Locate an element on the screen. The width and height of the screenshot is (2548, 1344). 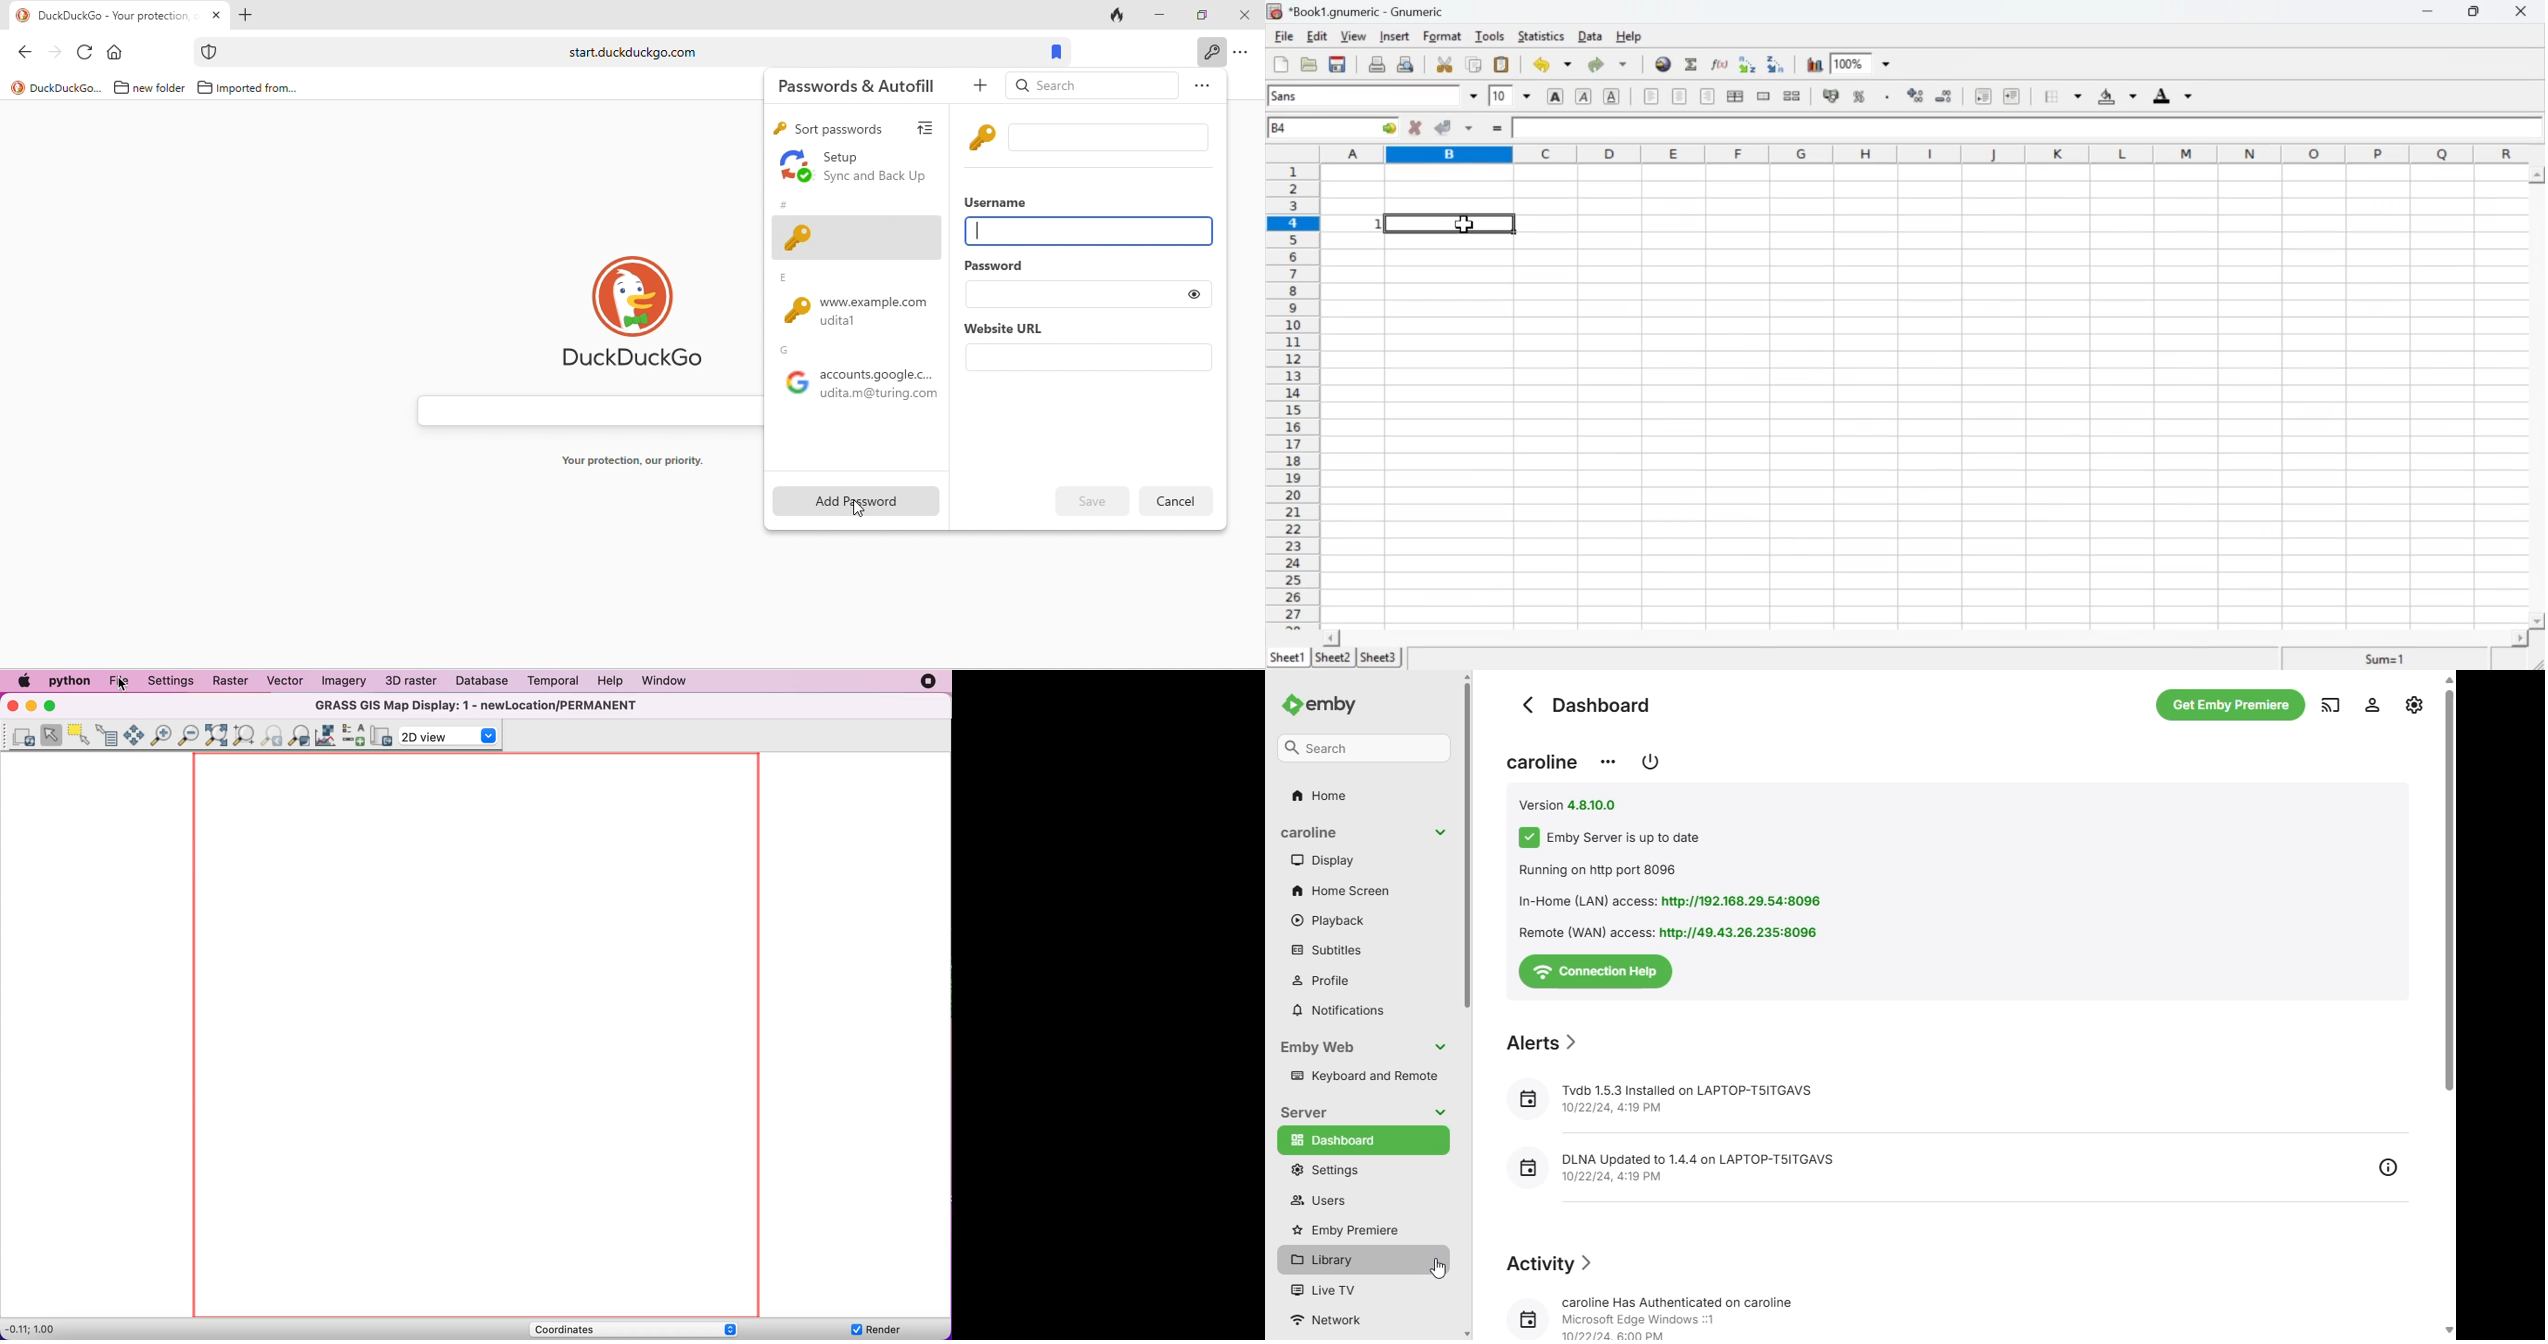
settings is located at coordinates (1323, 1171).